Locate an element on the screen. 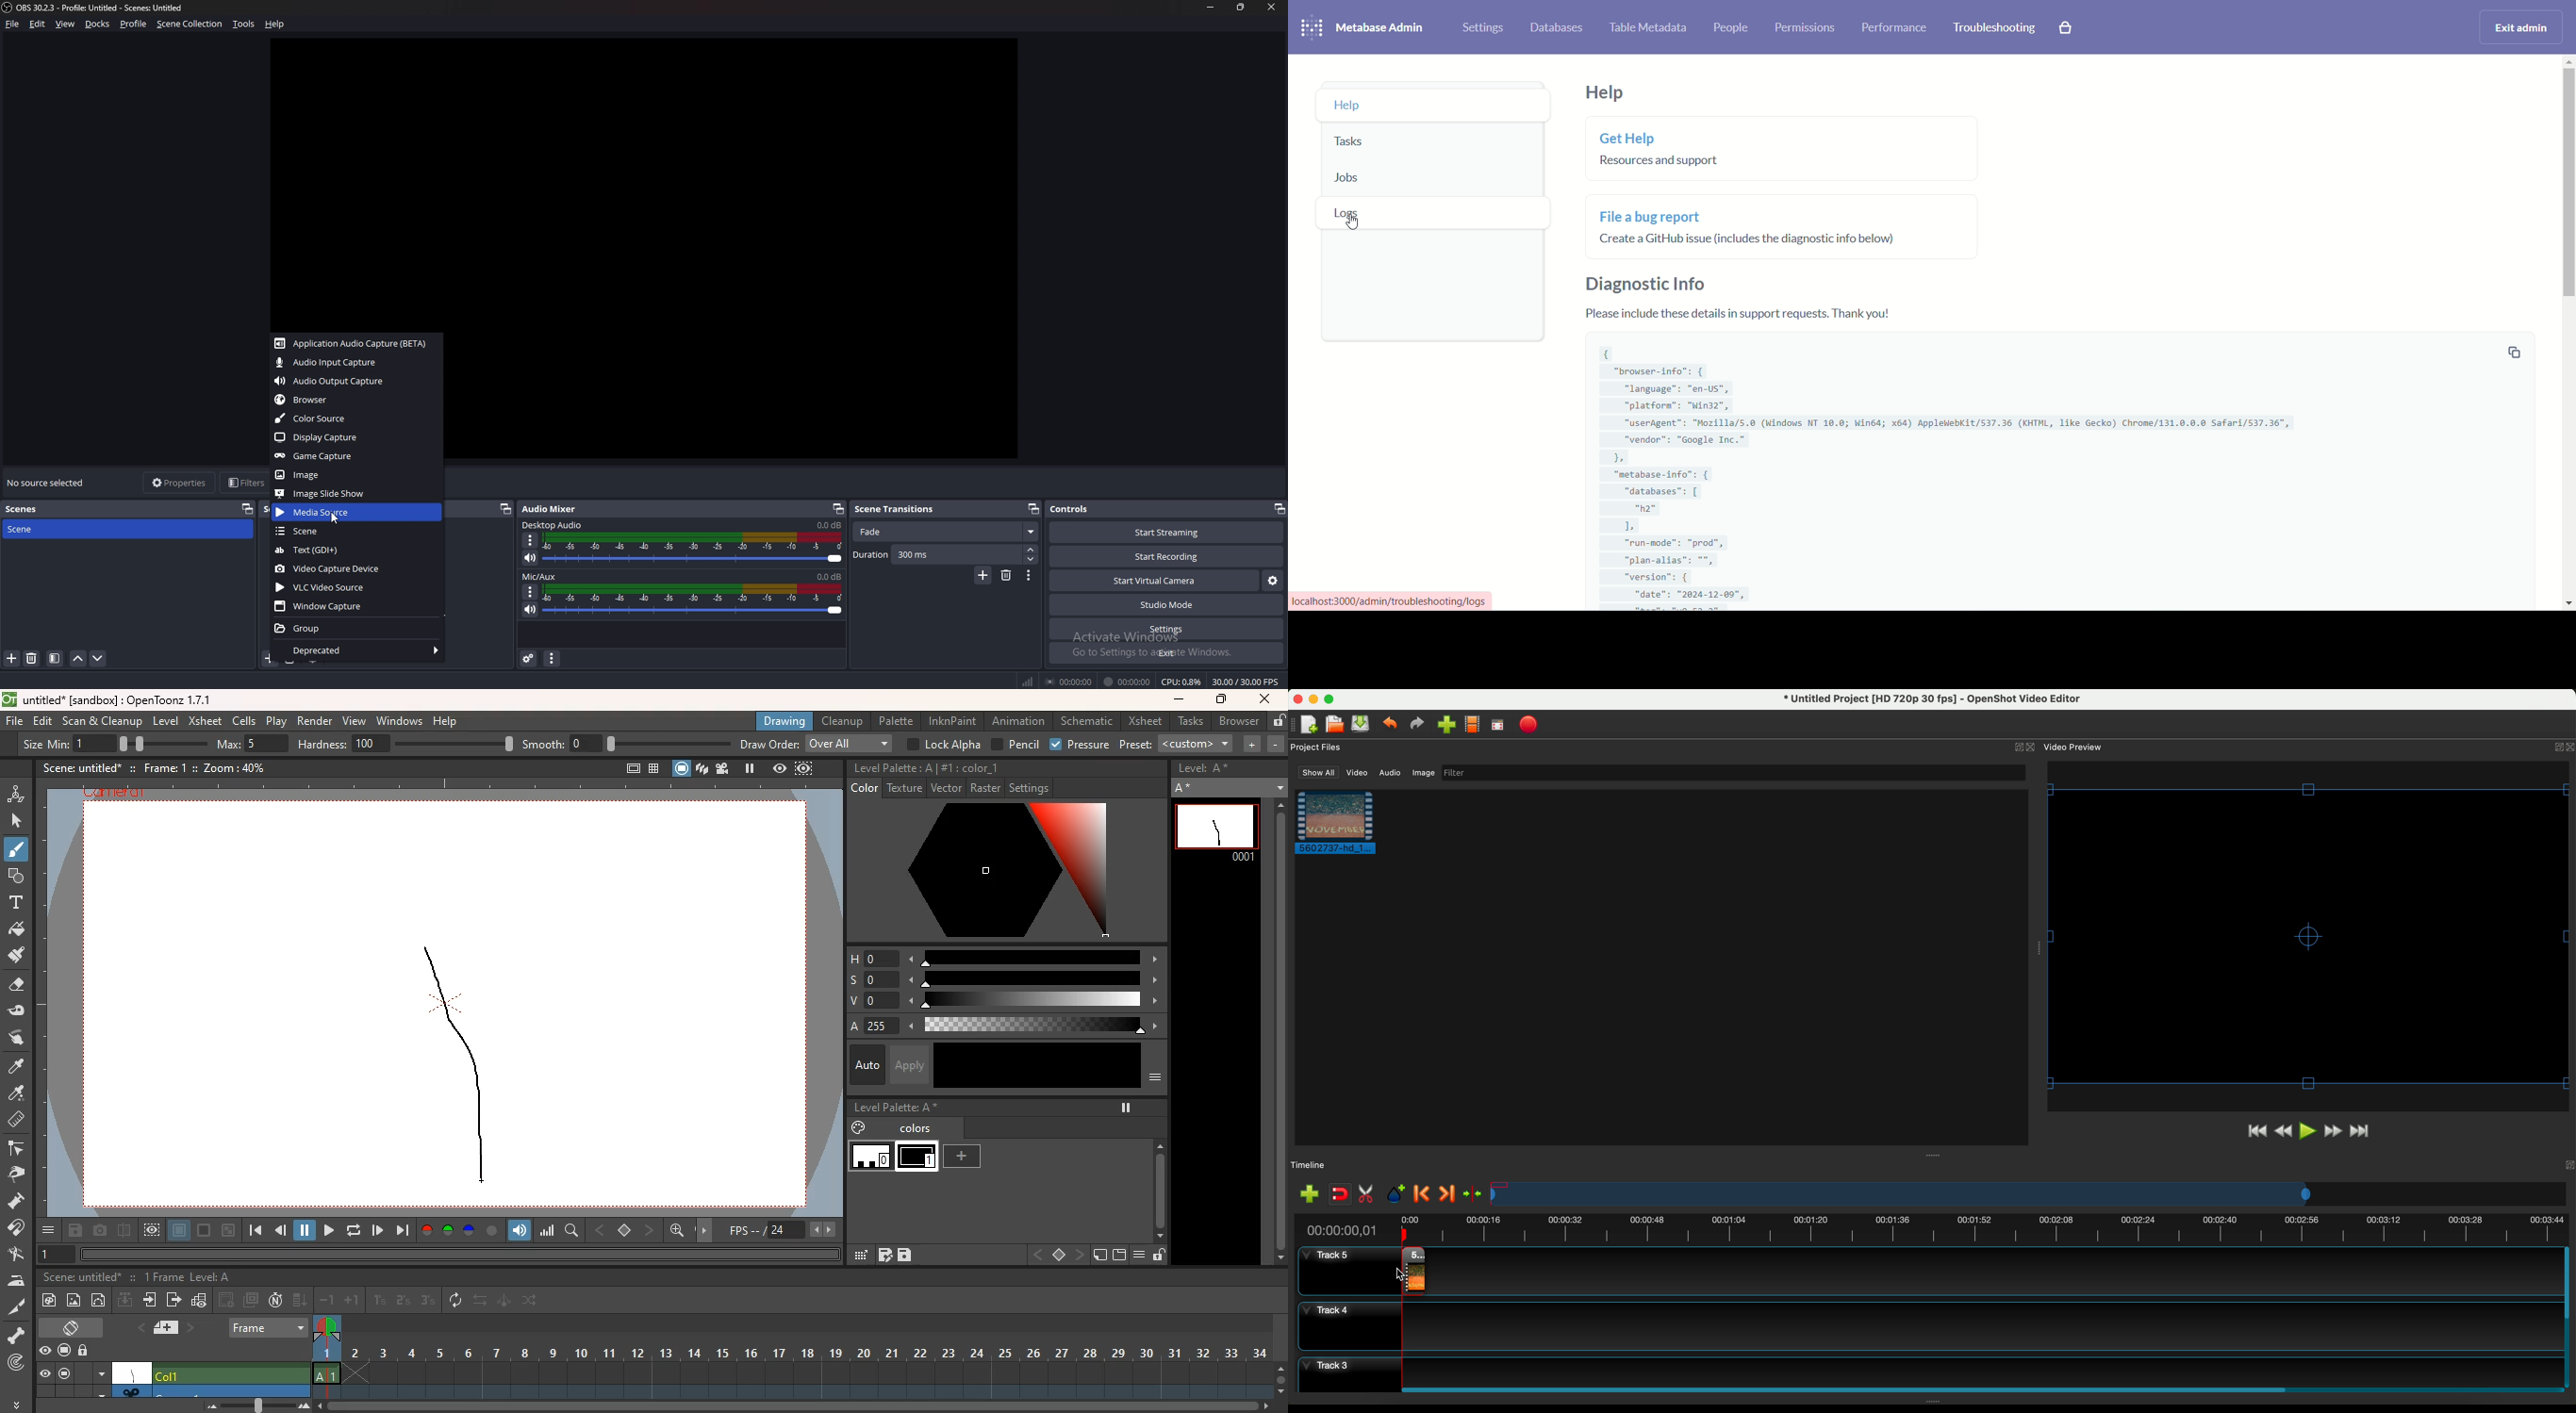 This screenshot has height=1428, width=2576. scene is located at coordinates (356, 532).